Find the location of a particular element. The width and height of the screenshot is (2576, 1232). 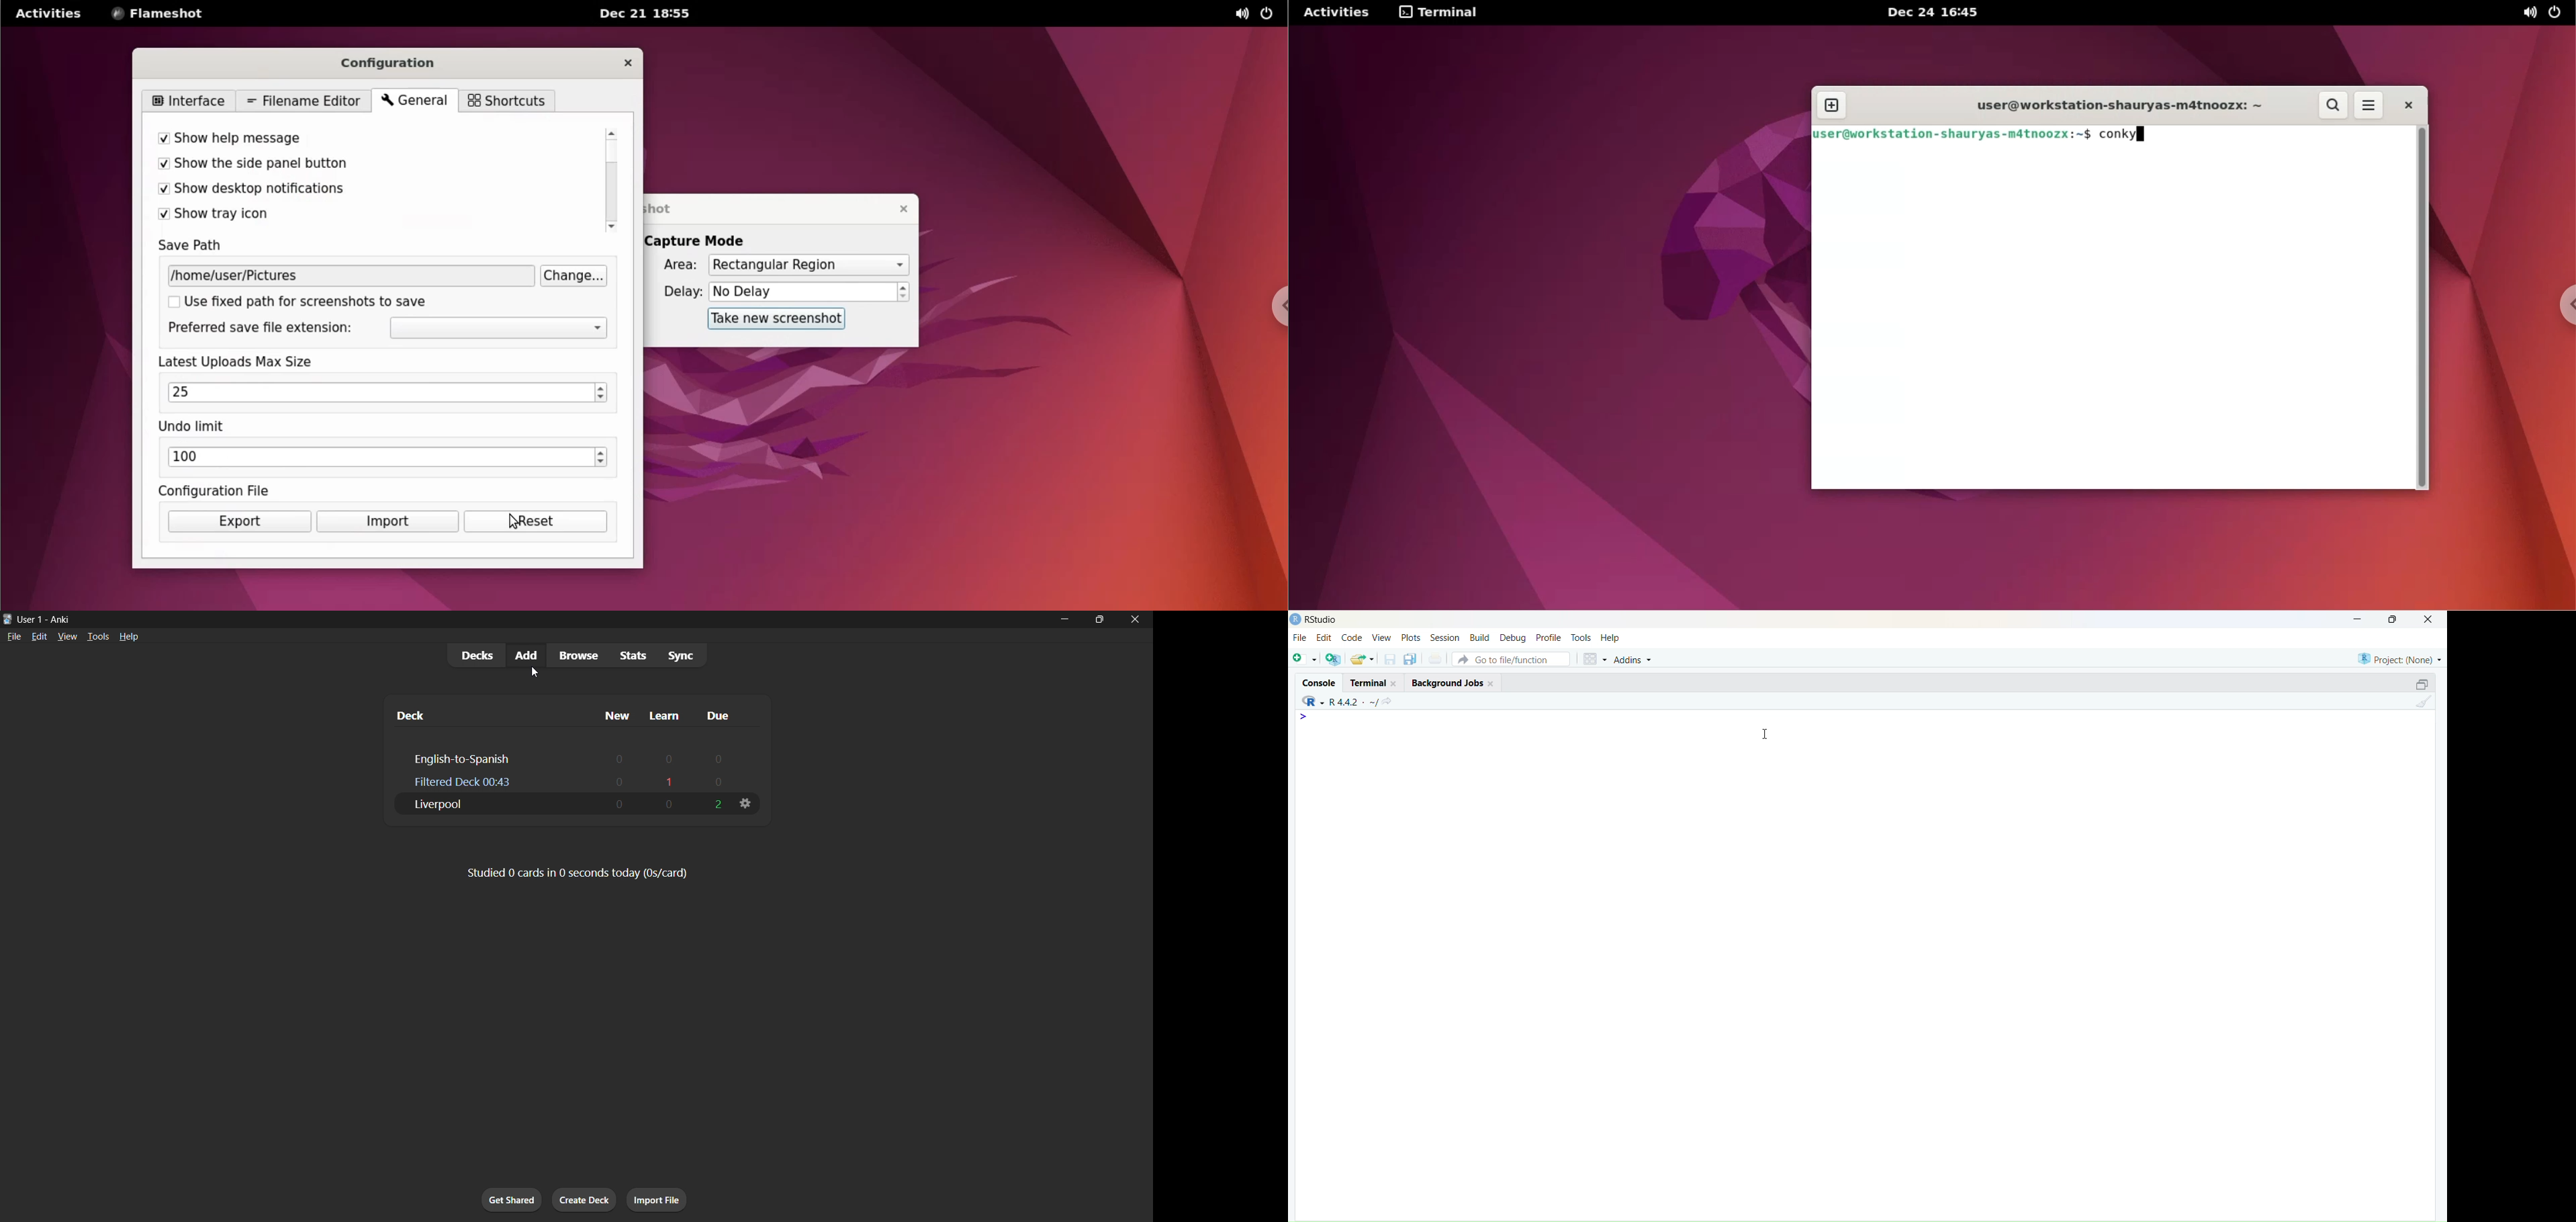

Prompt cursor is located at coordinates (1307, 721).